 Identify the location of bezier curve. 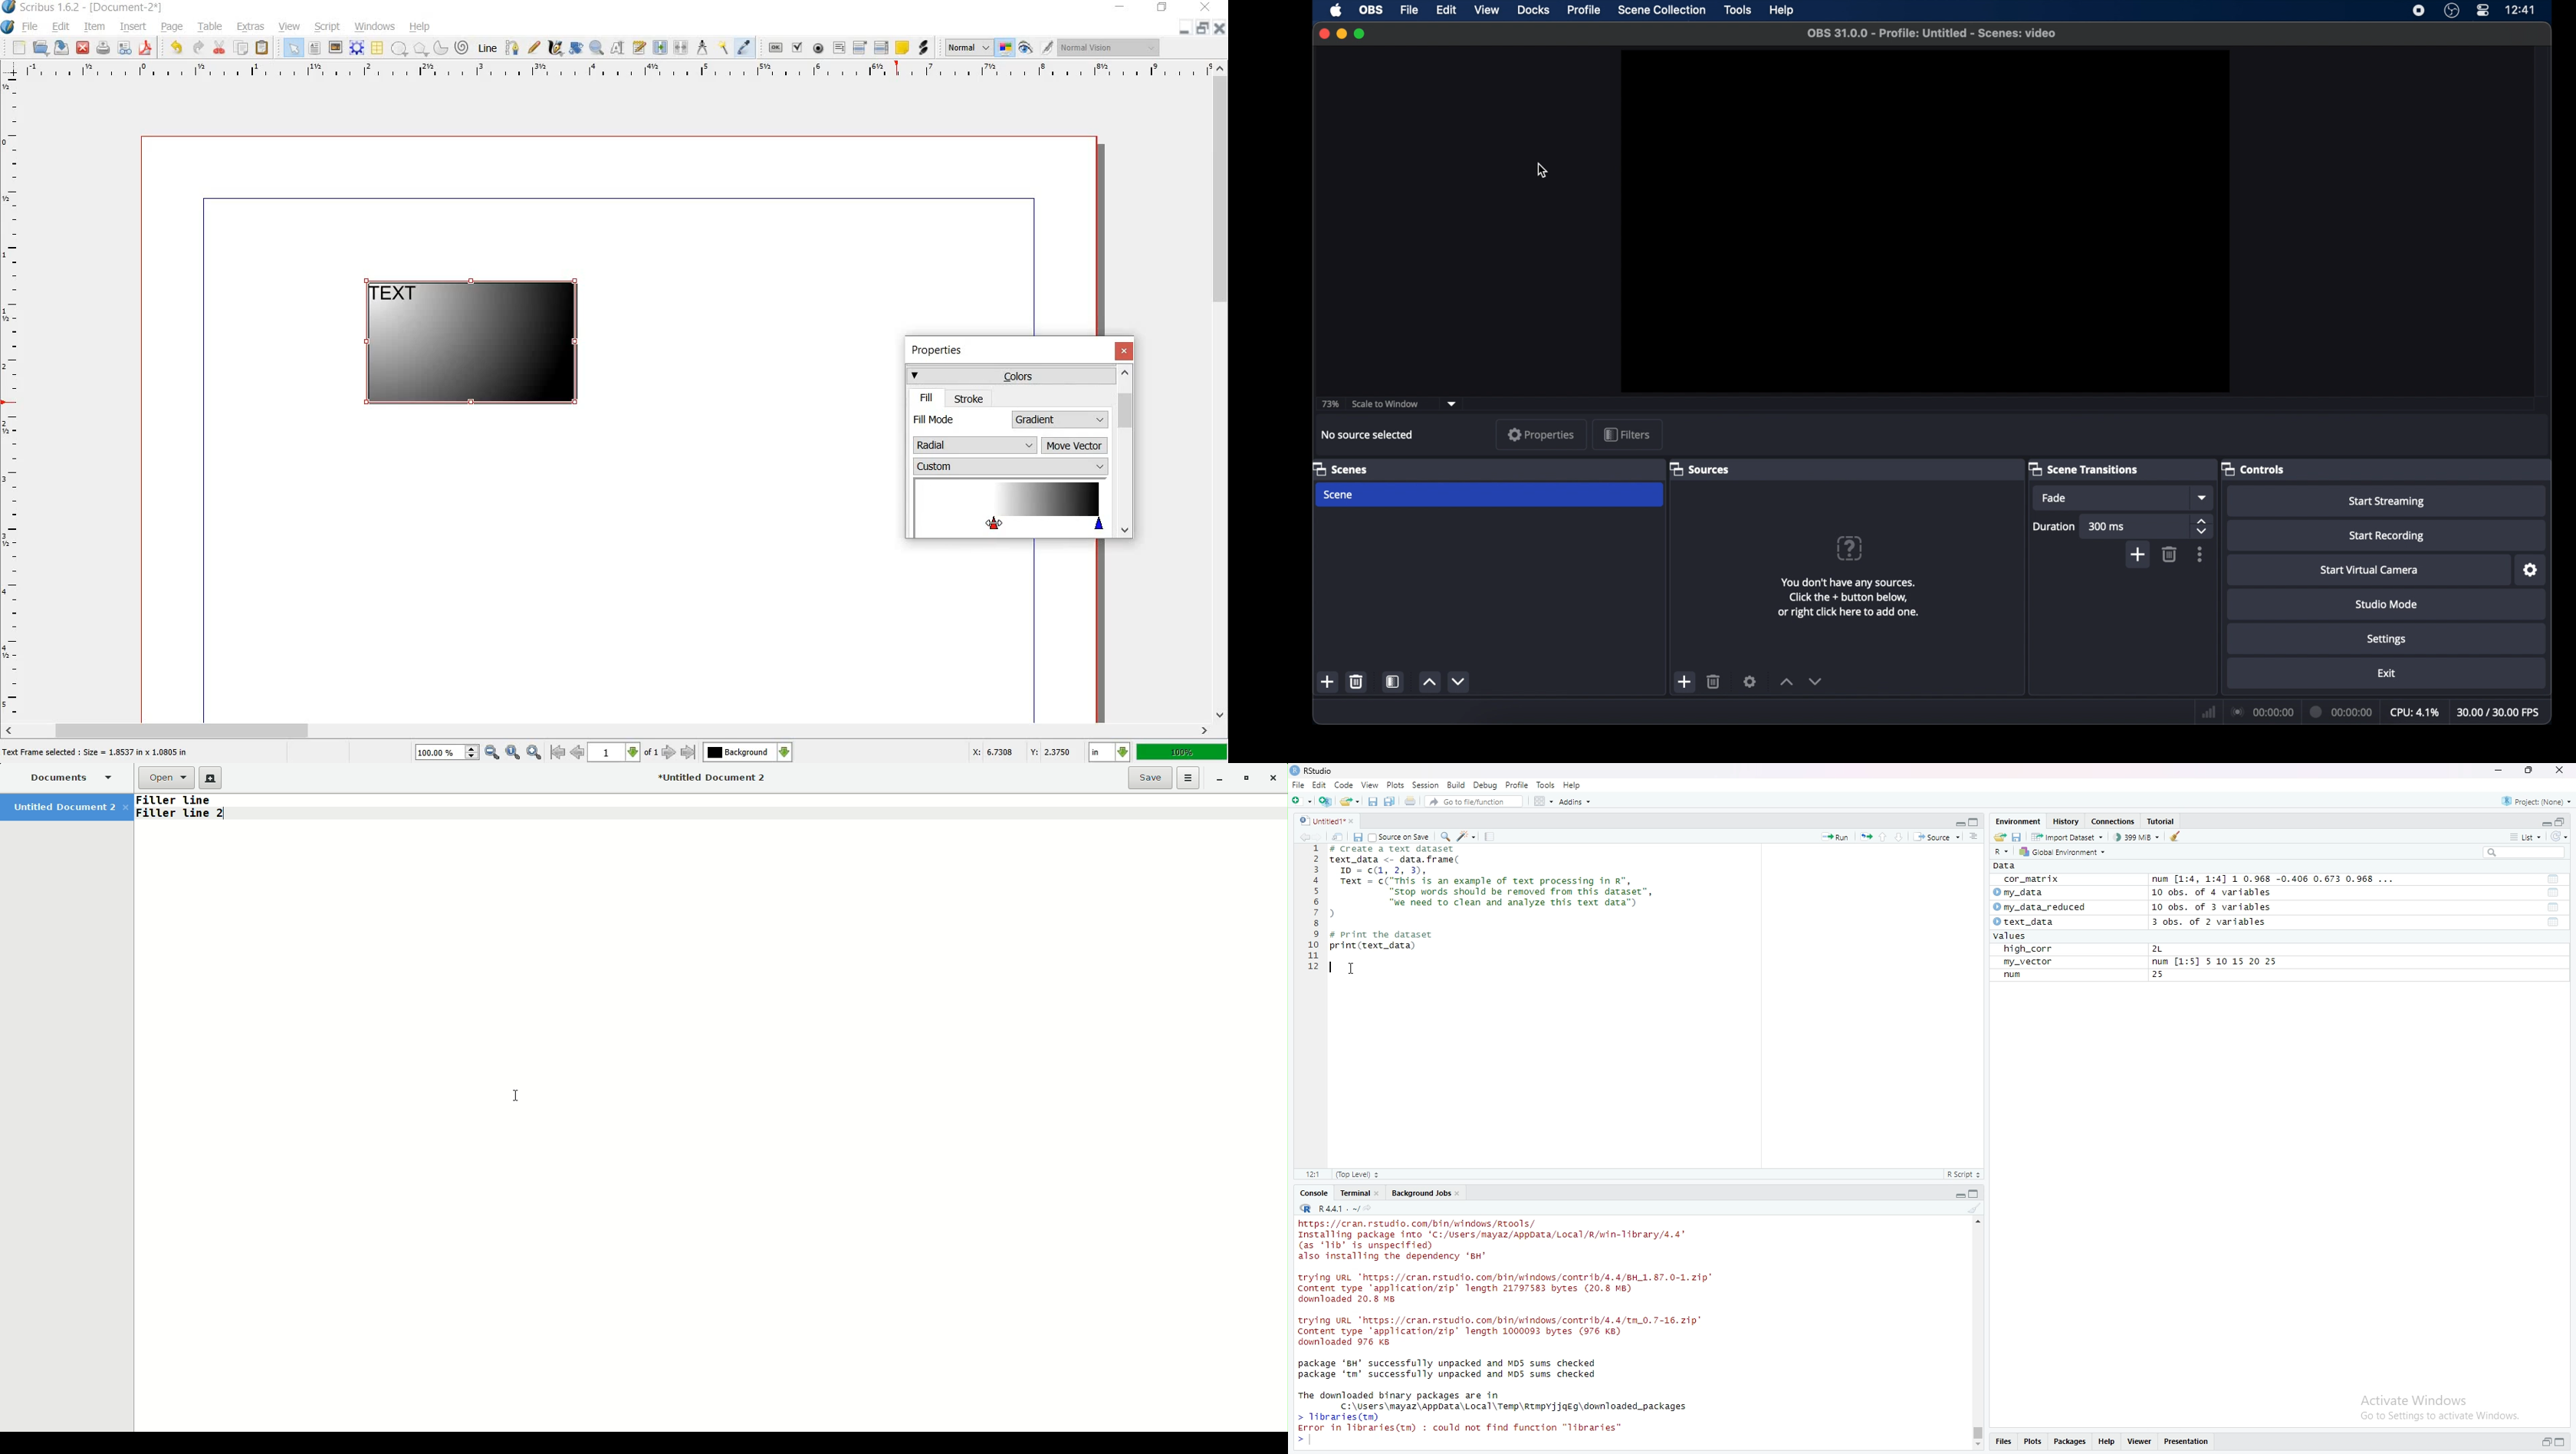
(513, 49).